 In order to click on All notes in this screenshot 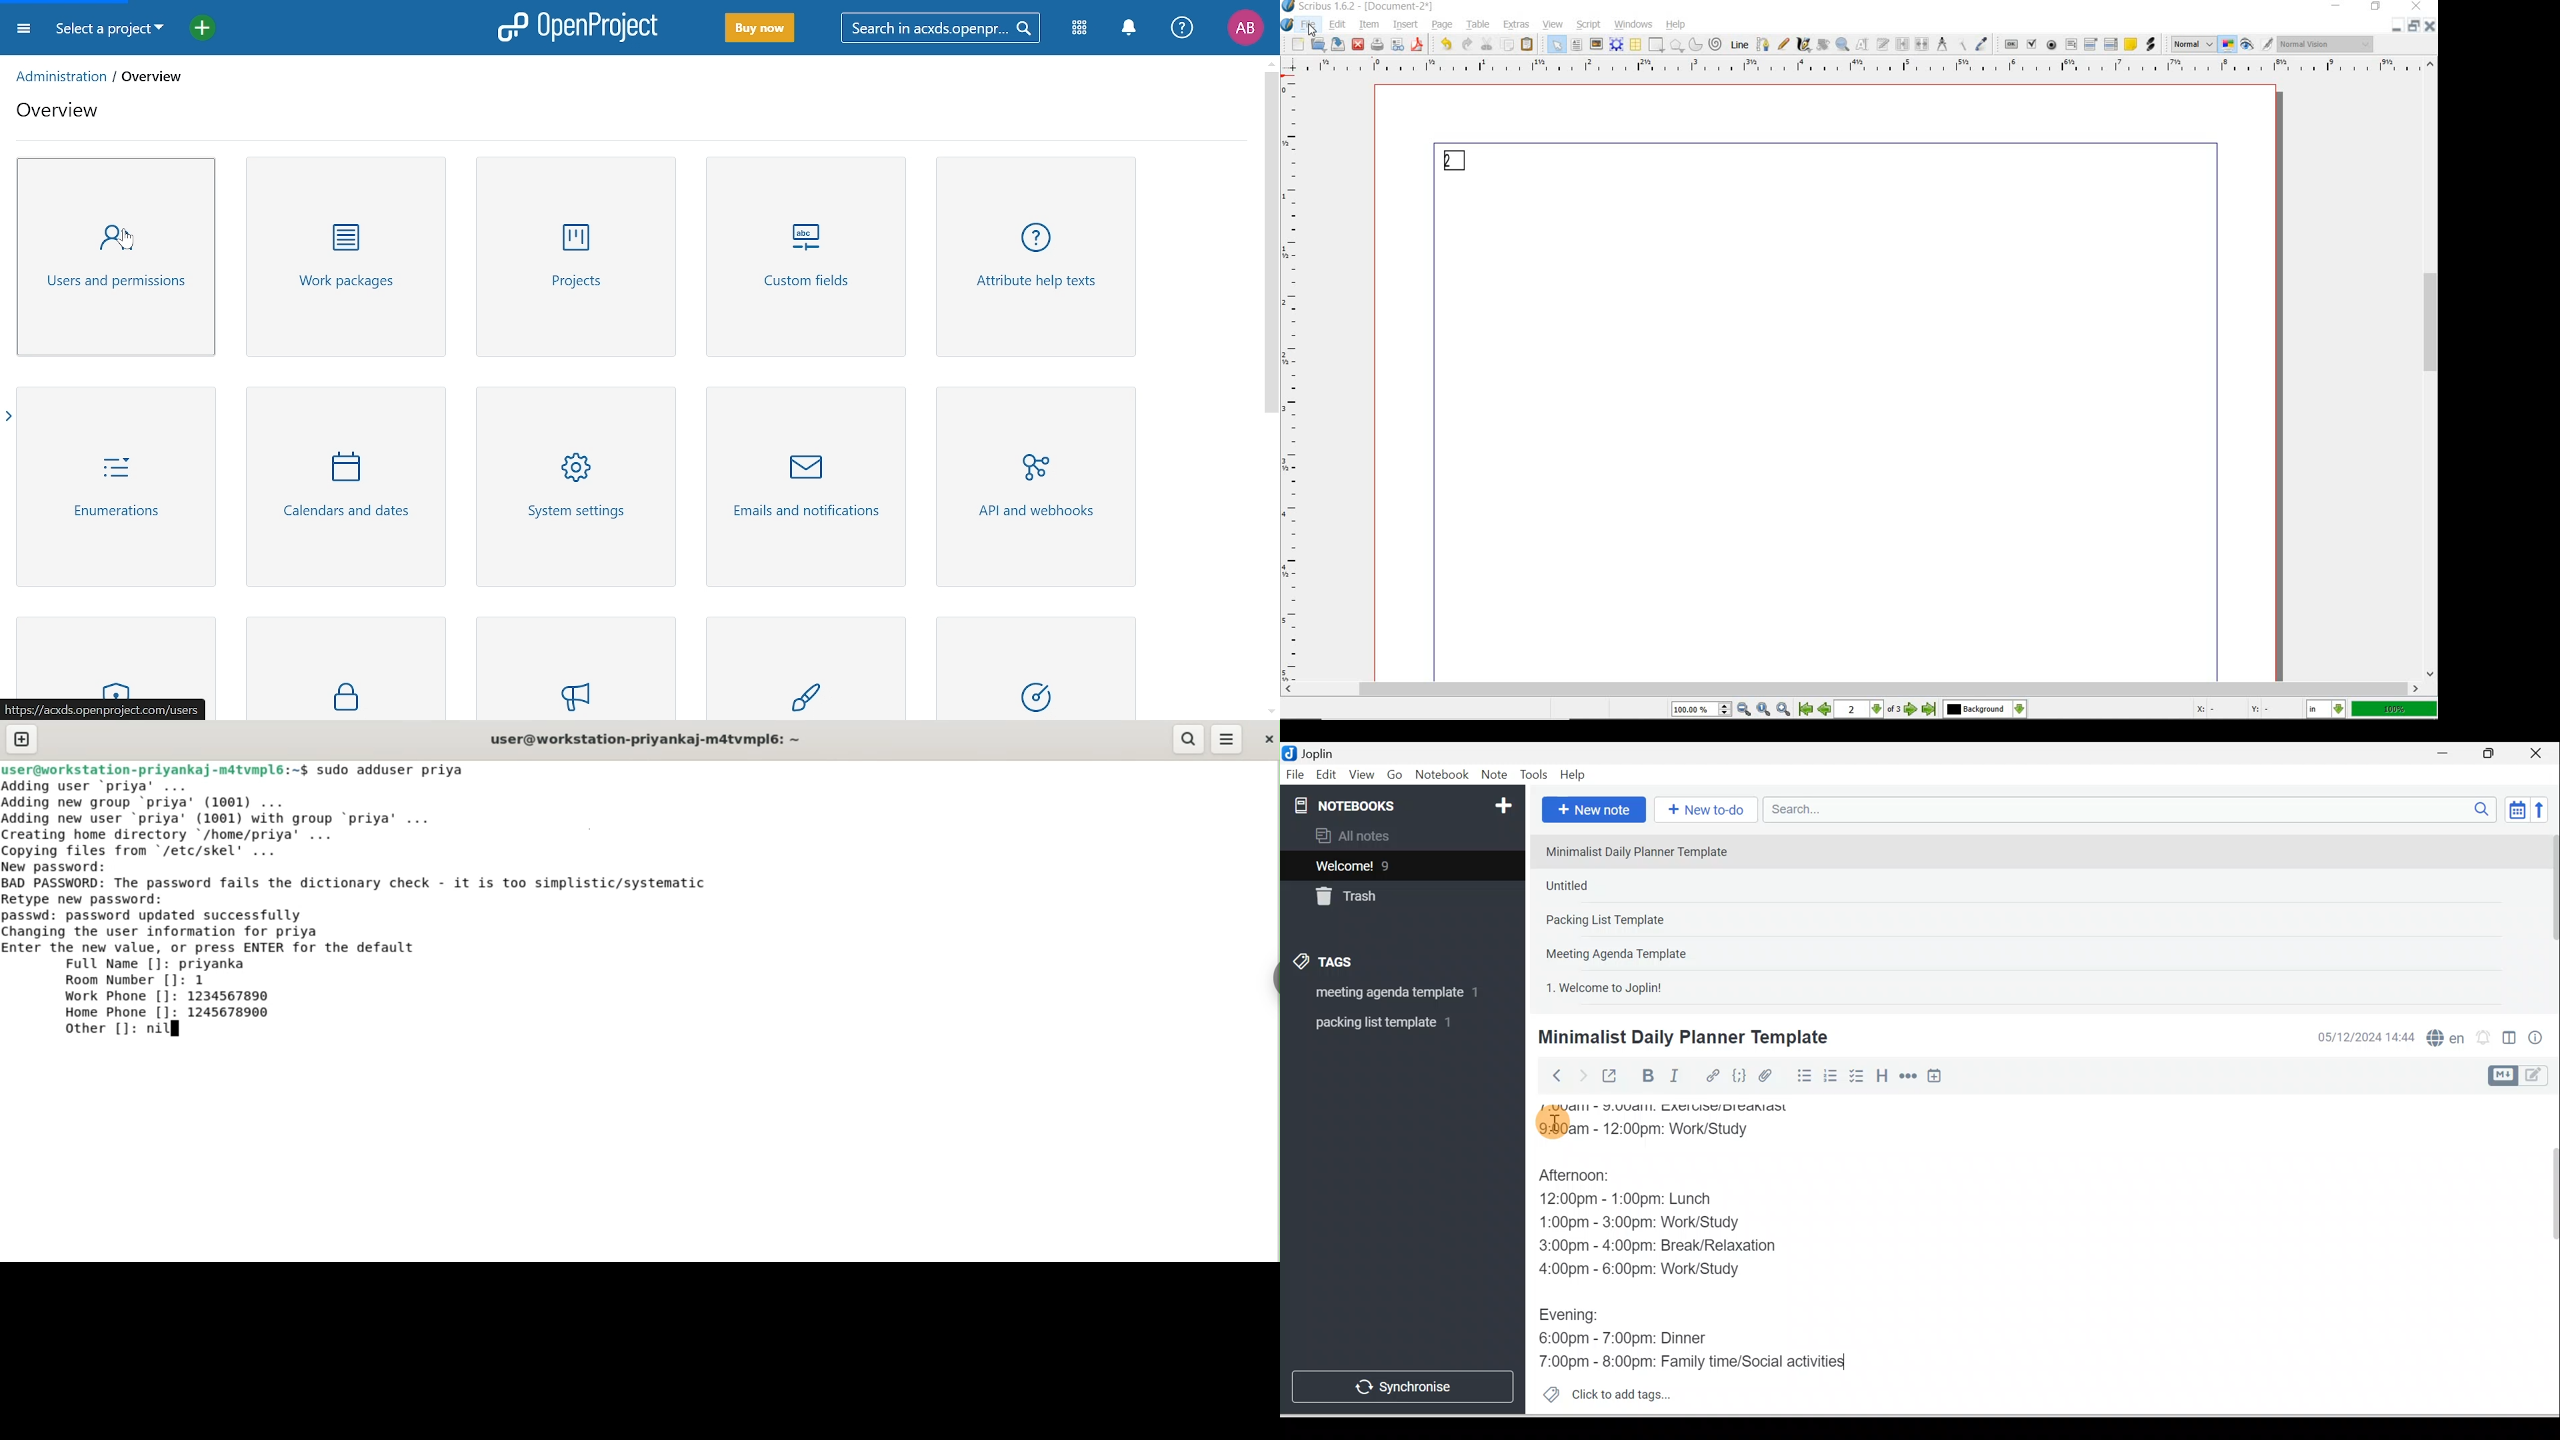, I will do `click(1401, 835)`.